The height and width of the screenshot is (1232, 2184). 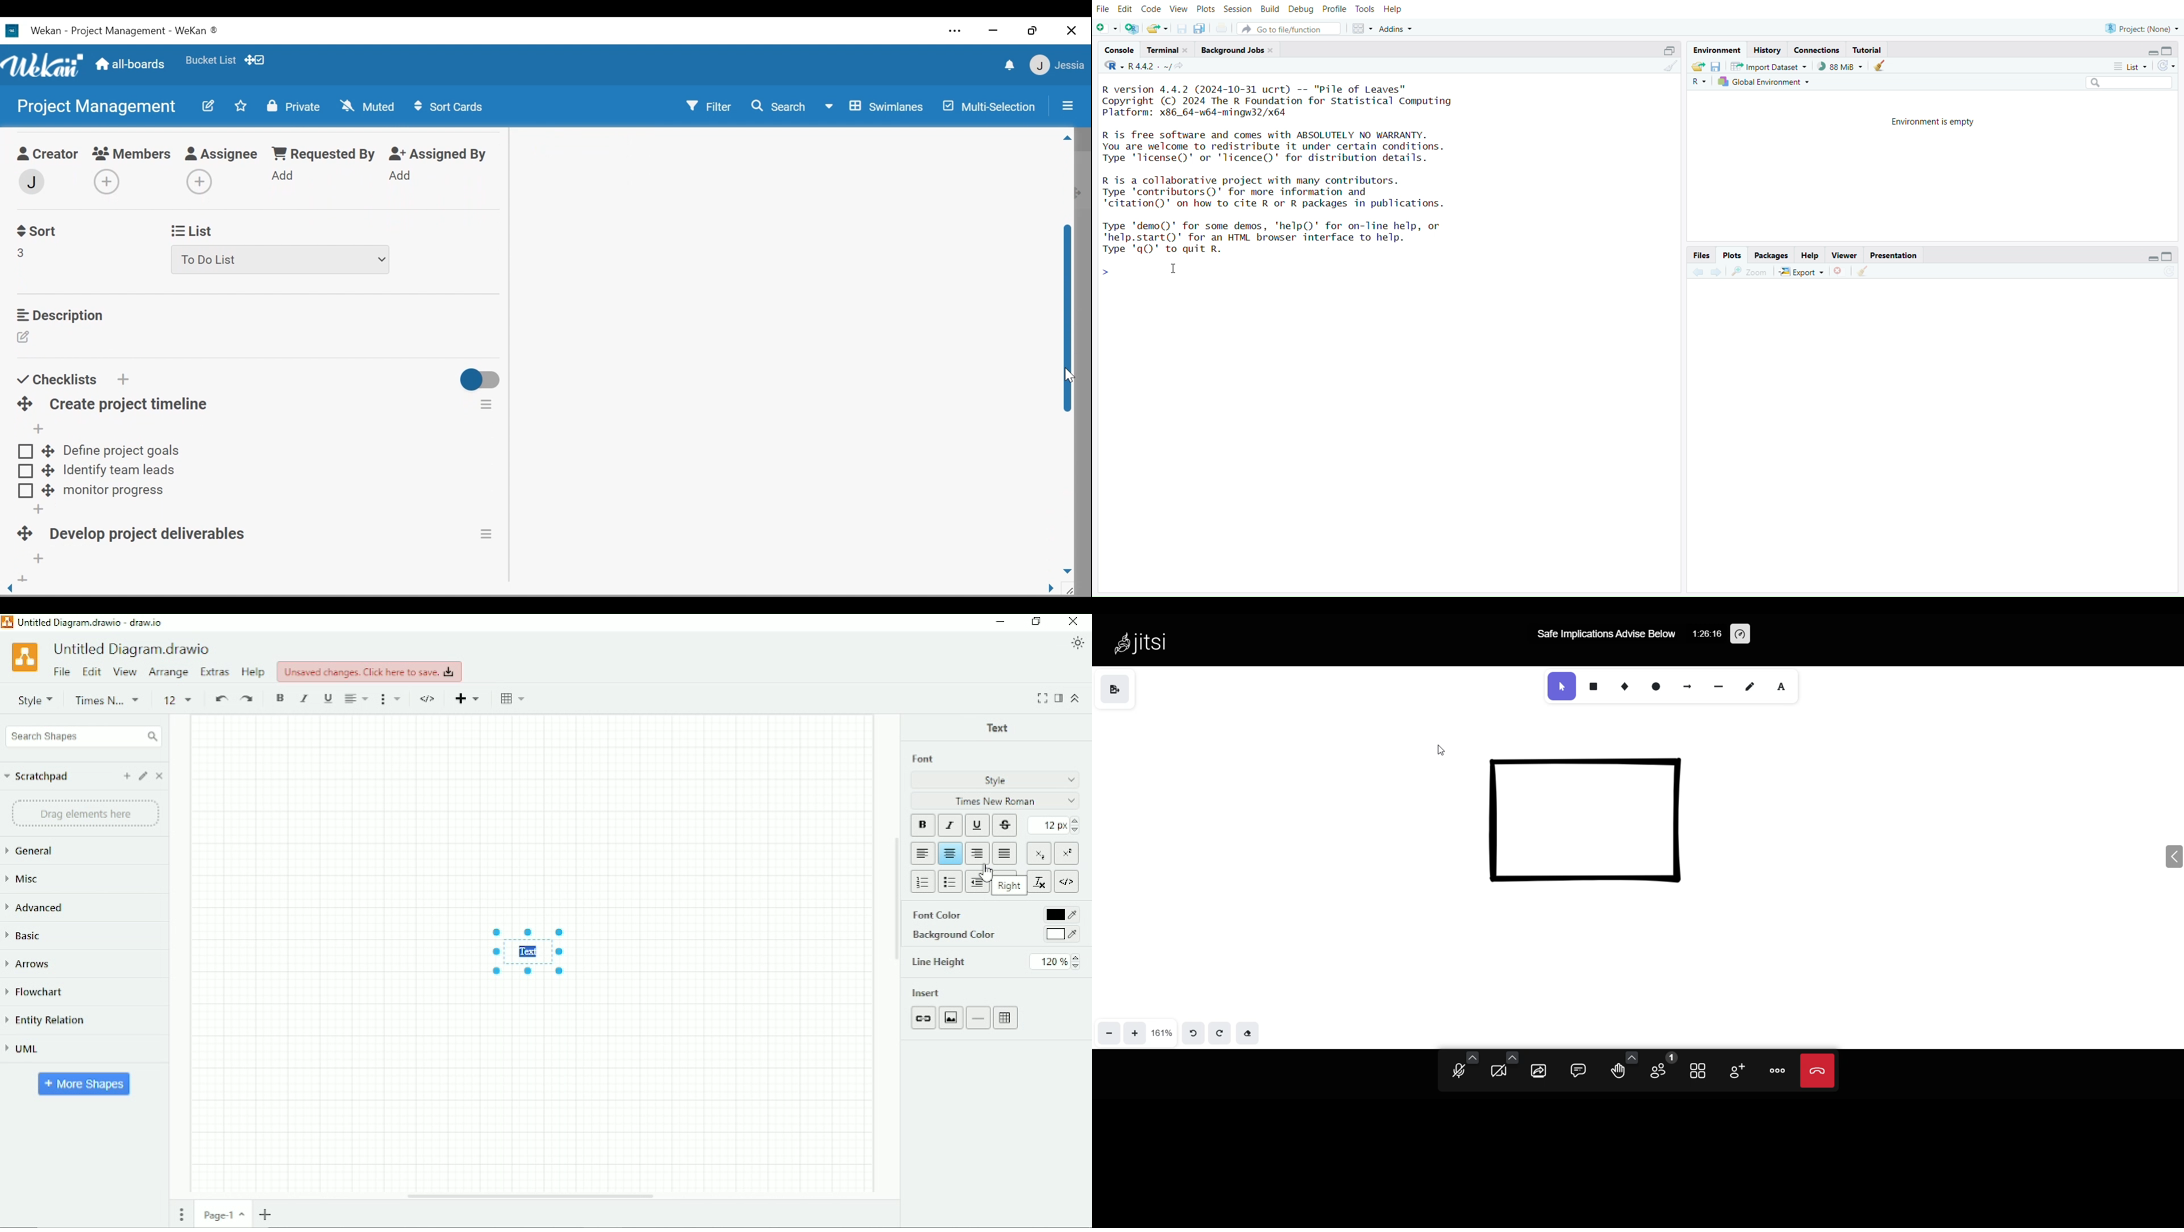 I want to click on add, so click(x=21, y=580).